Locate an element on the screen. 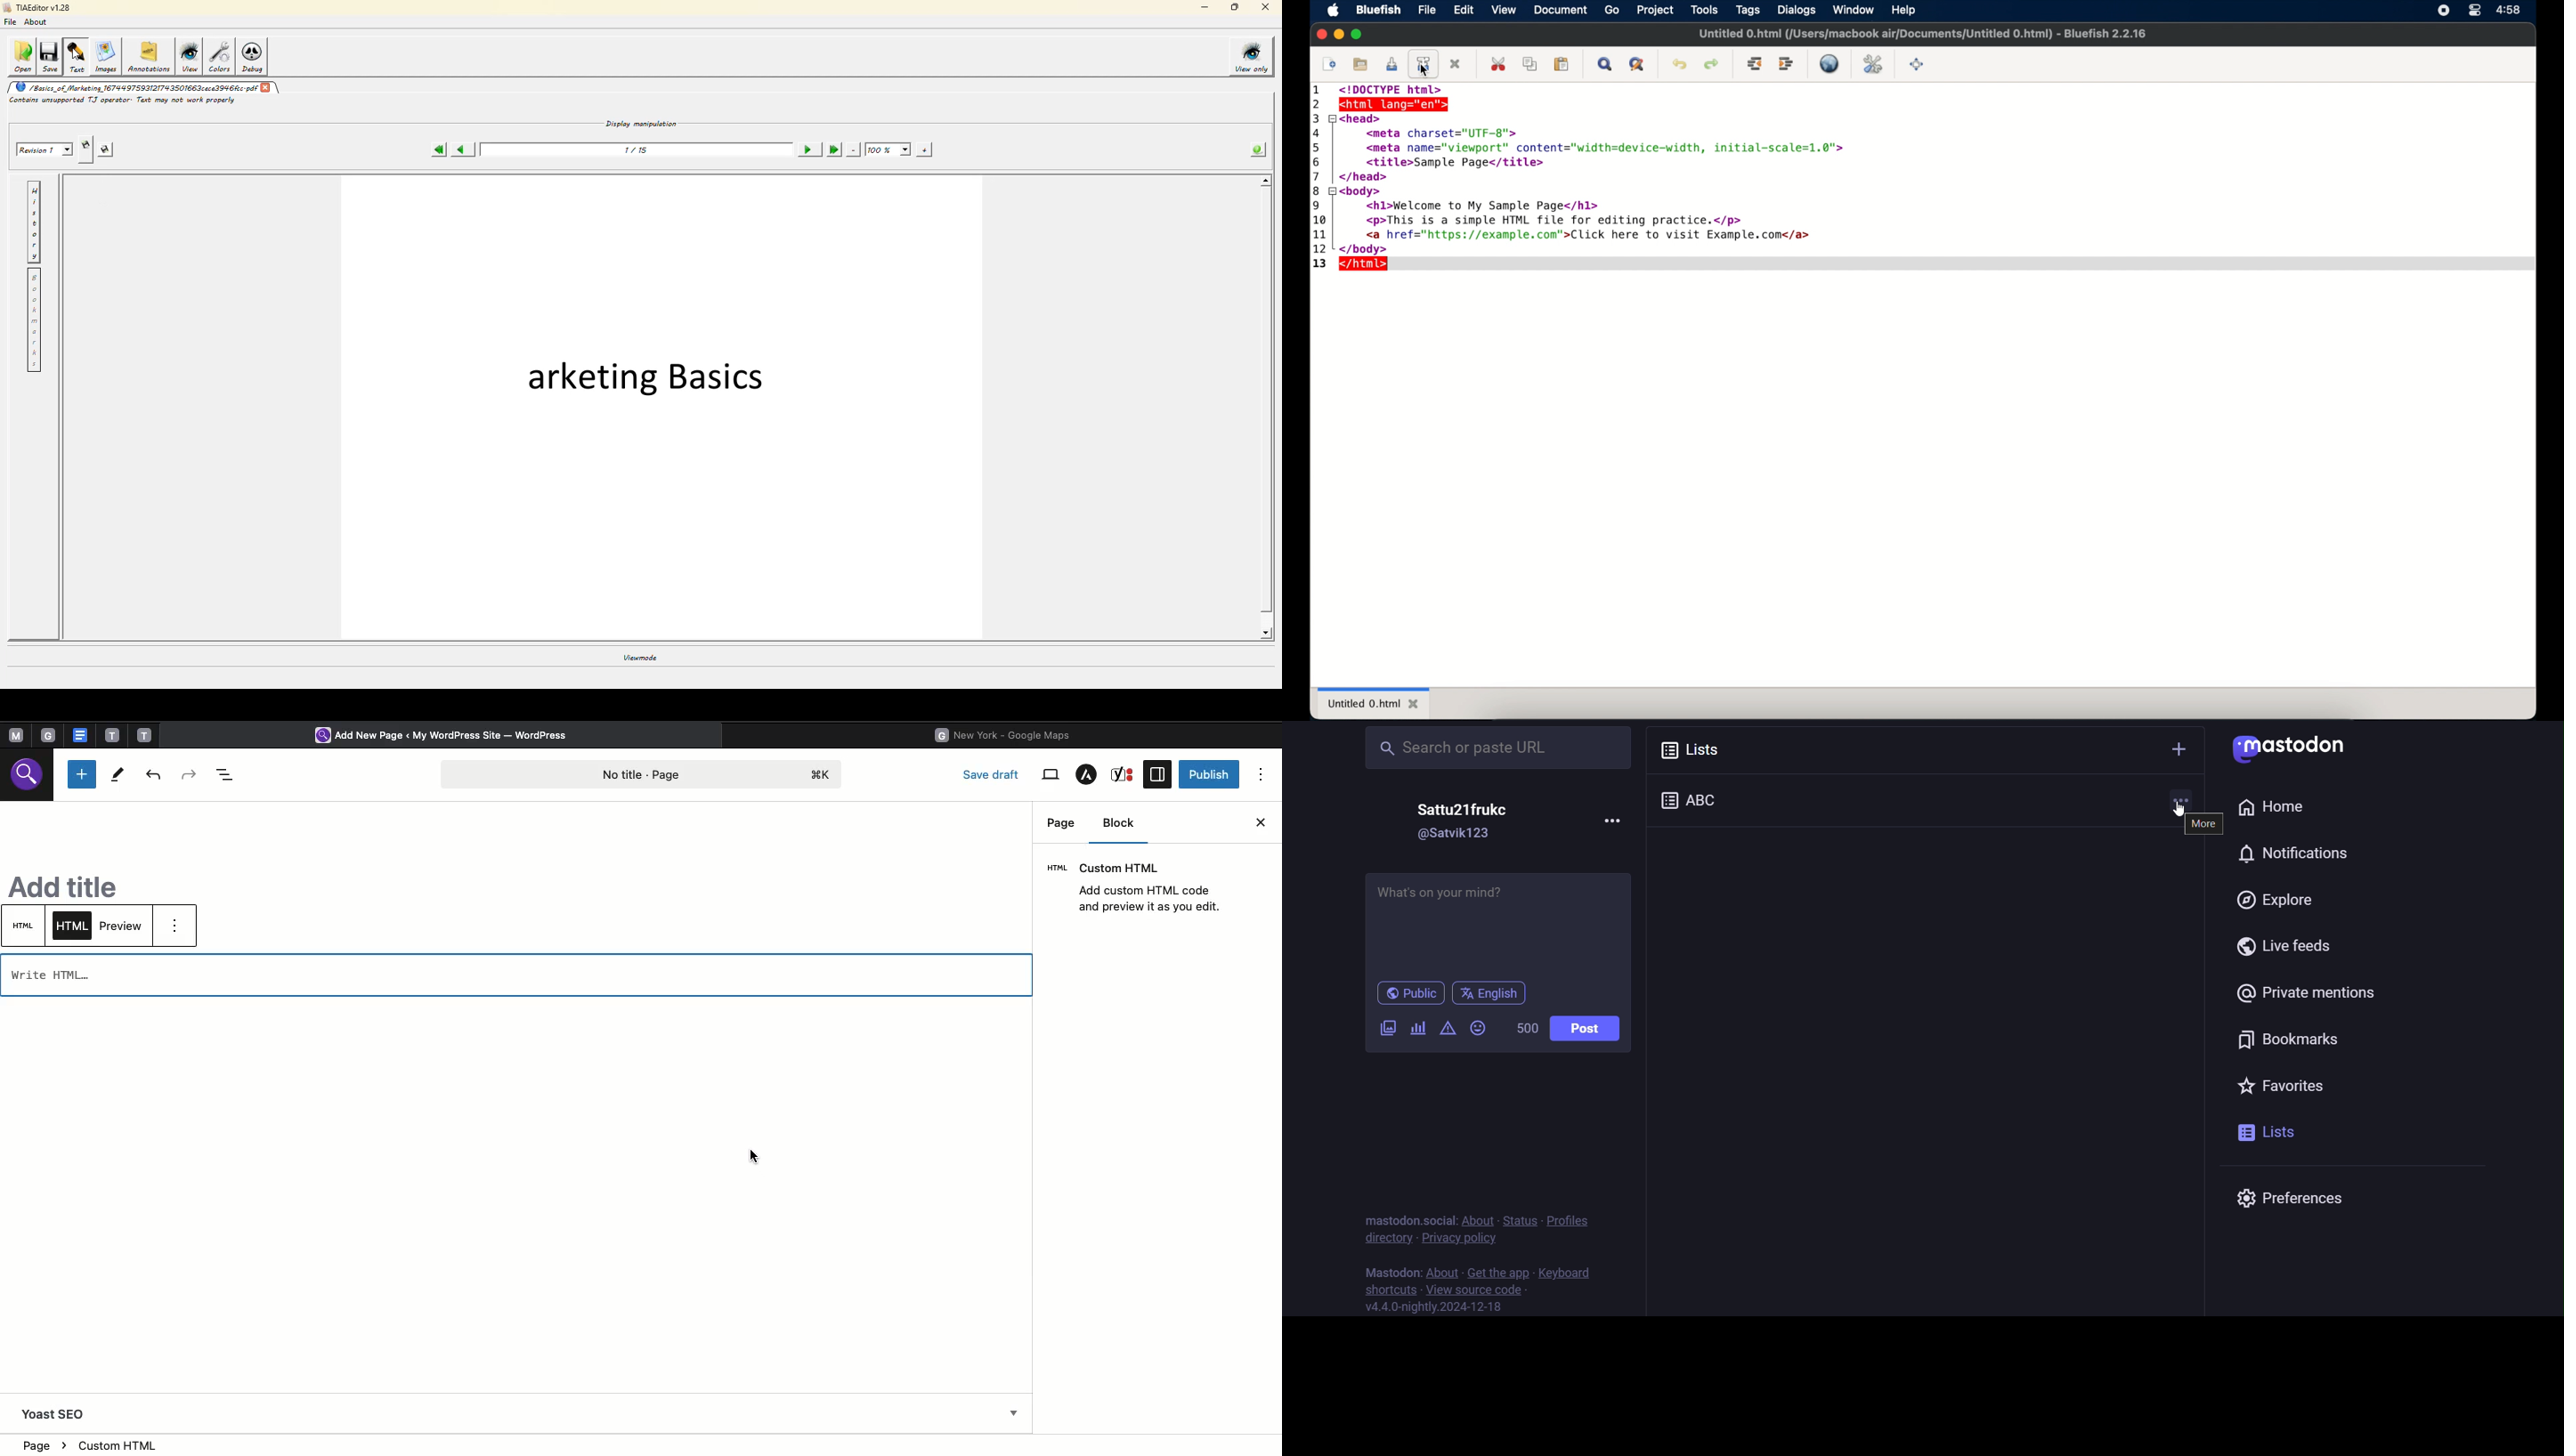 The width and height of the screenshot is (2576, 1456). minimize is located at coordinates (1339, 33).